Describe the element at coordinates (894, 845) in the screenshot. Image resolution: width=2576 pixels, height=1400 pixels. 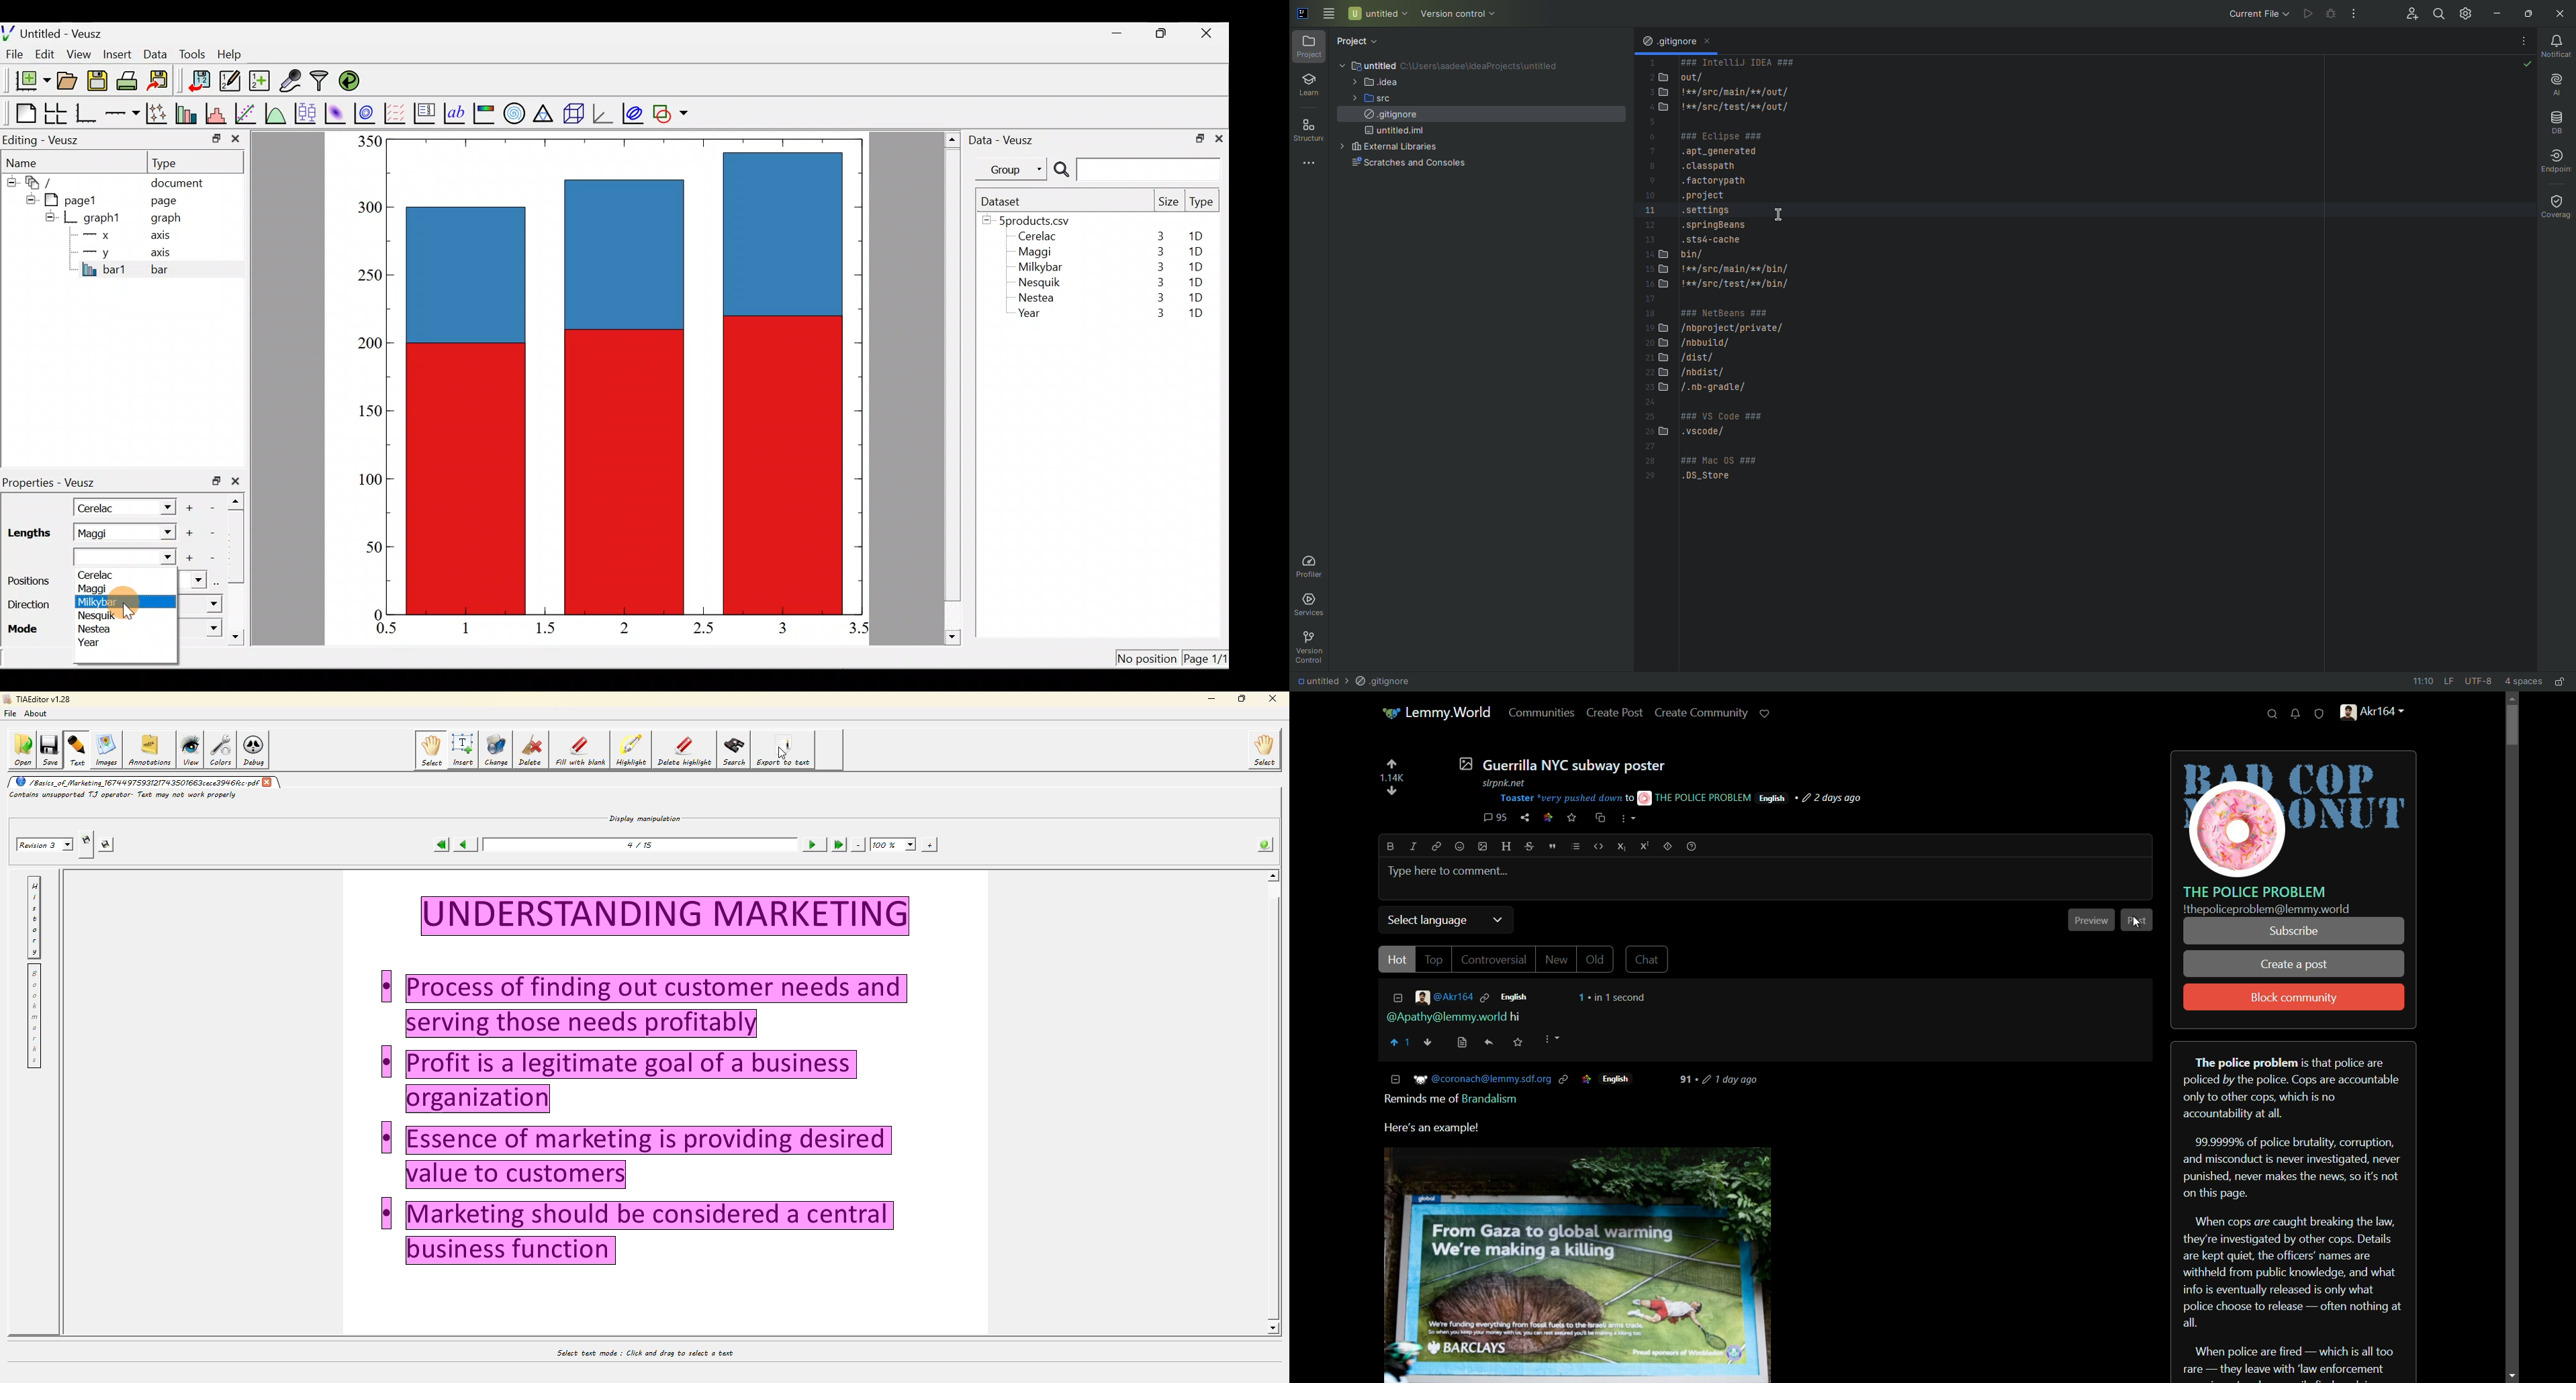
I see `zoom in` at that location.